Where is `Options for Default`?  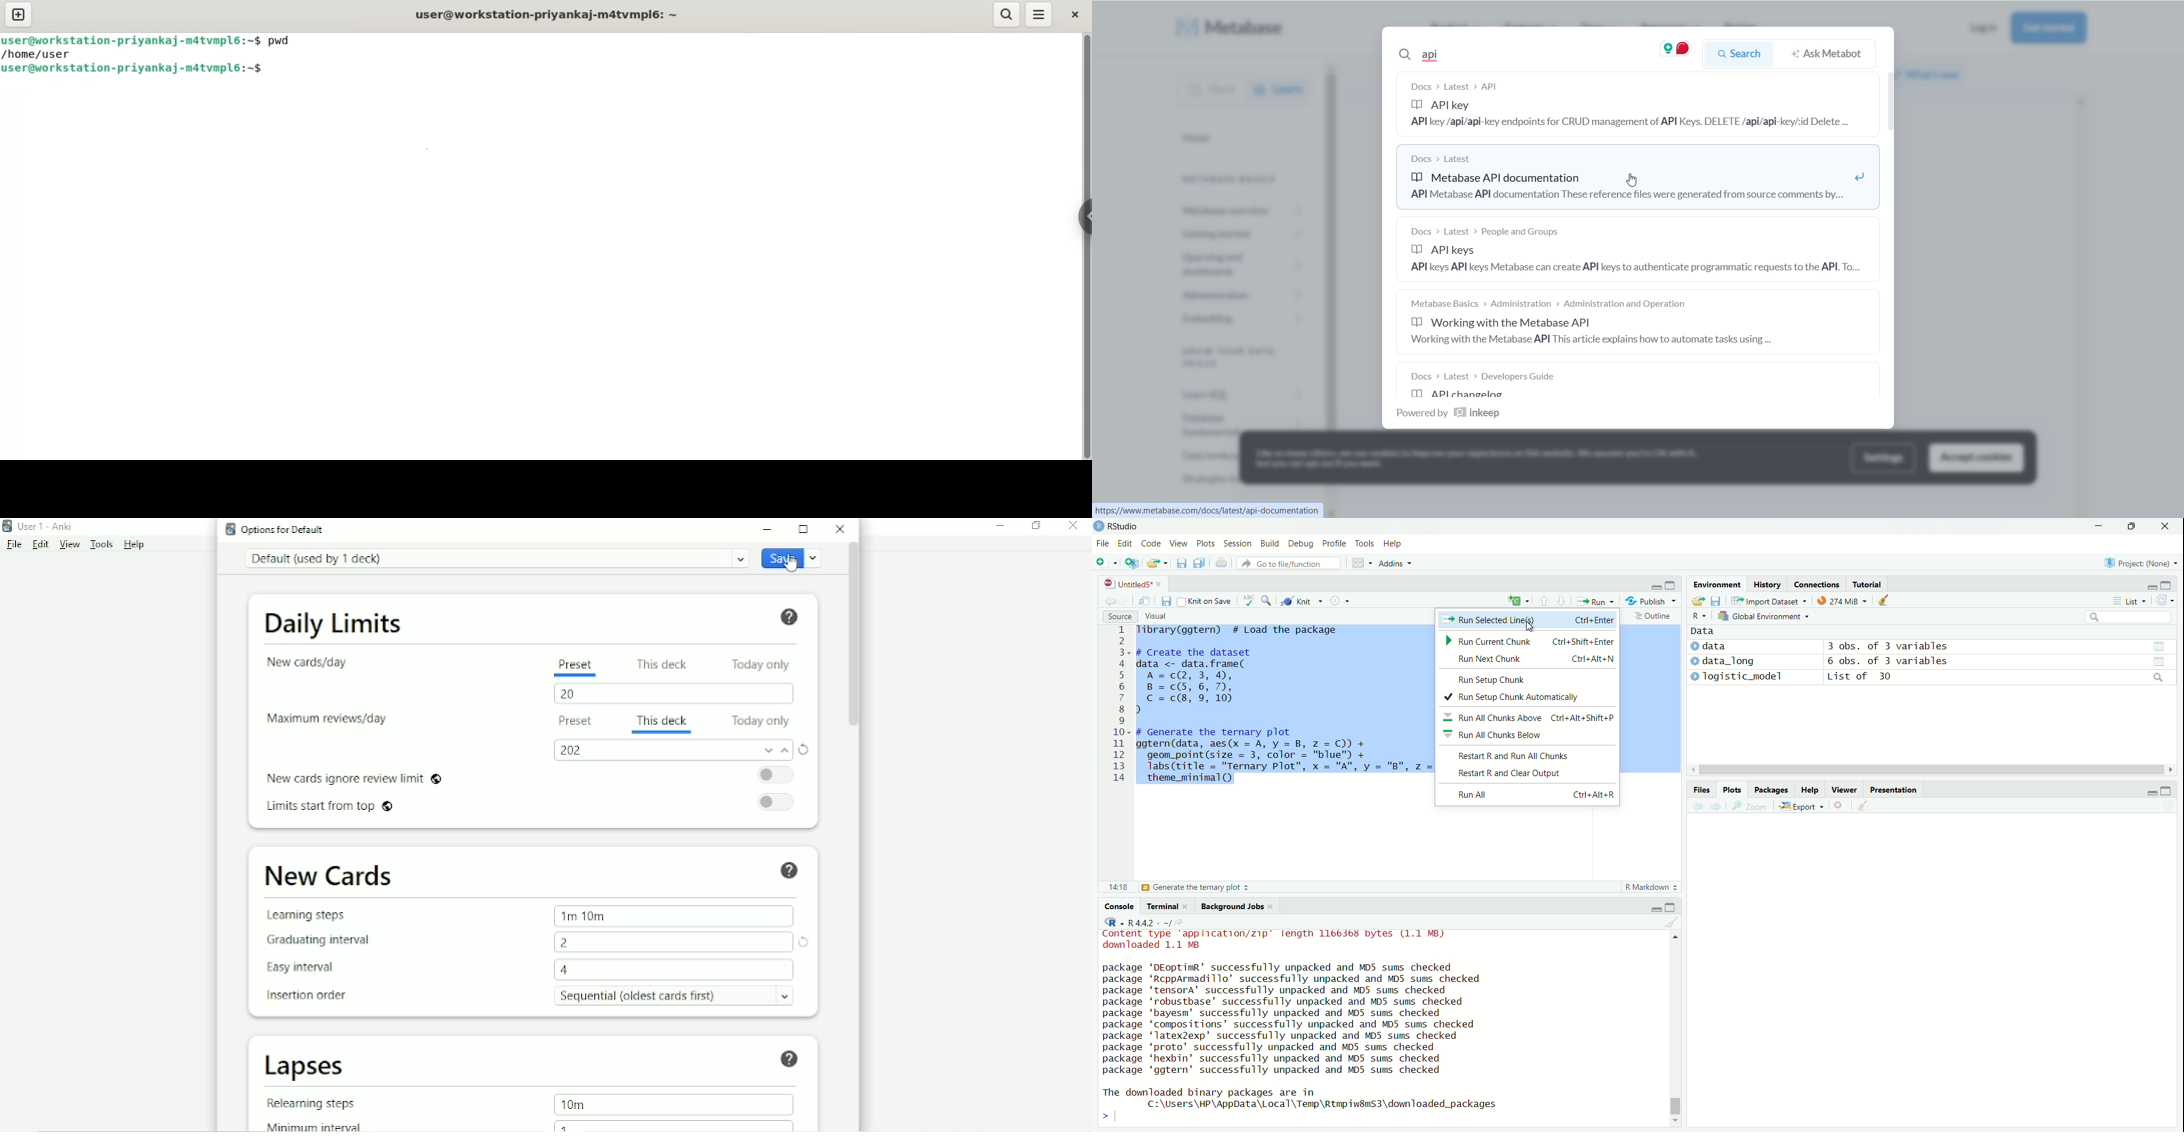 Options for Default is located at coordinates (278, 529).